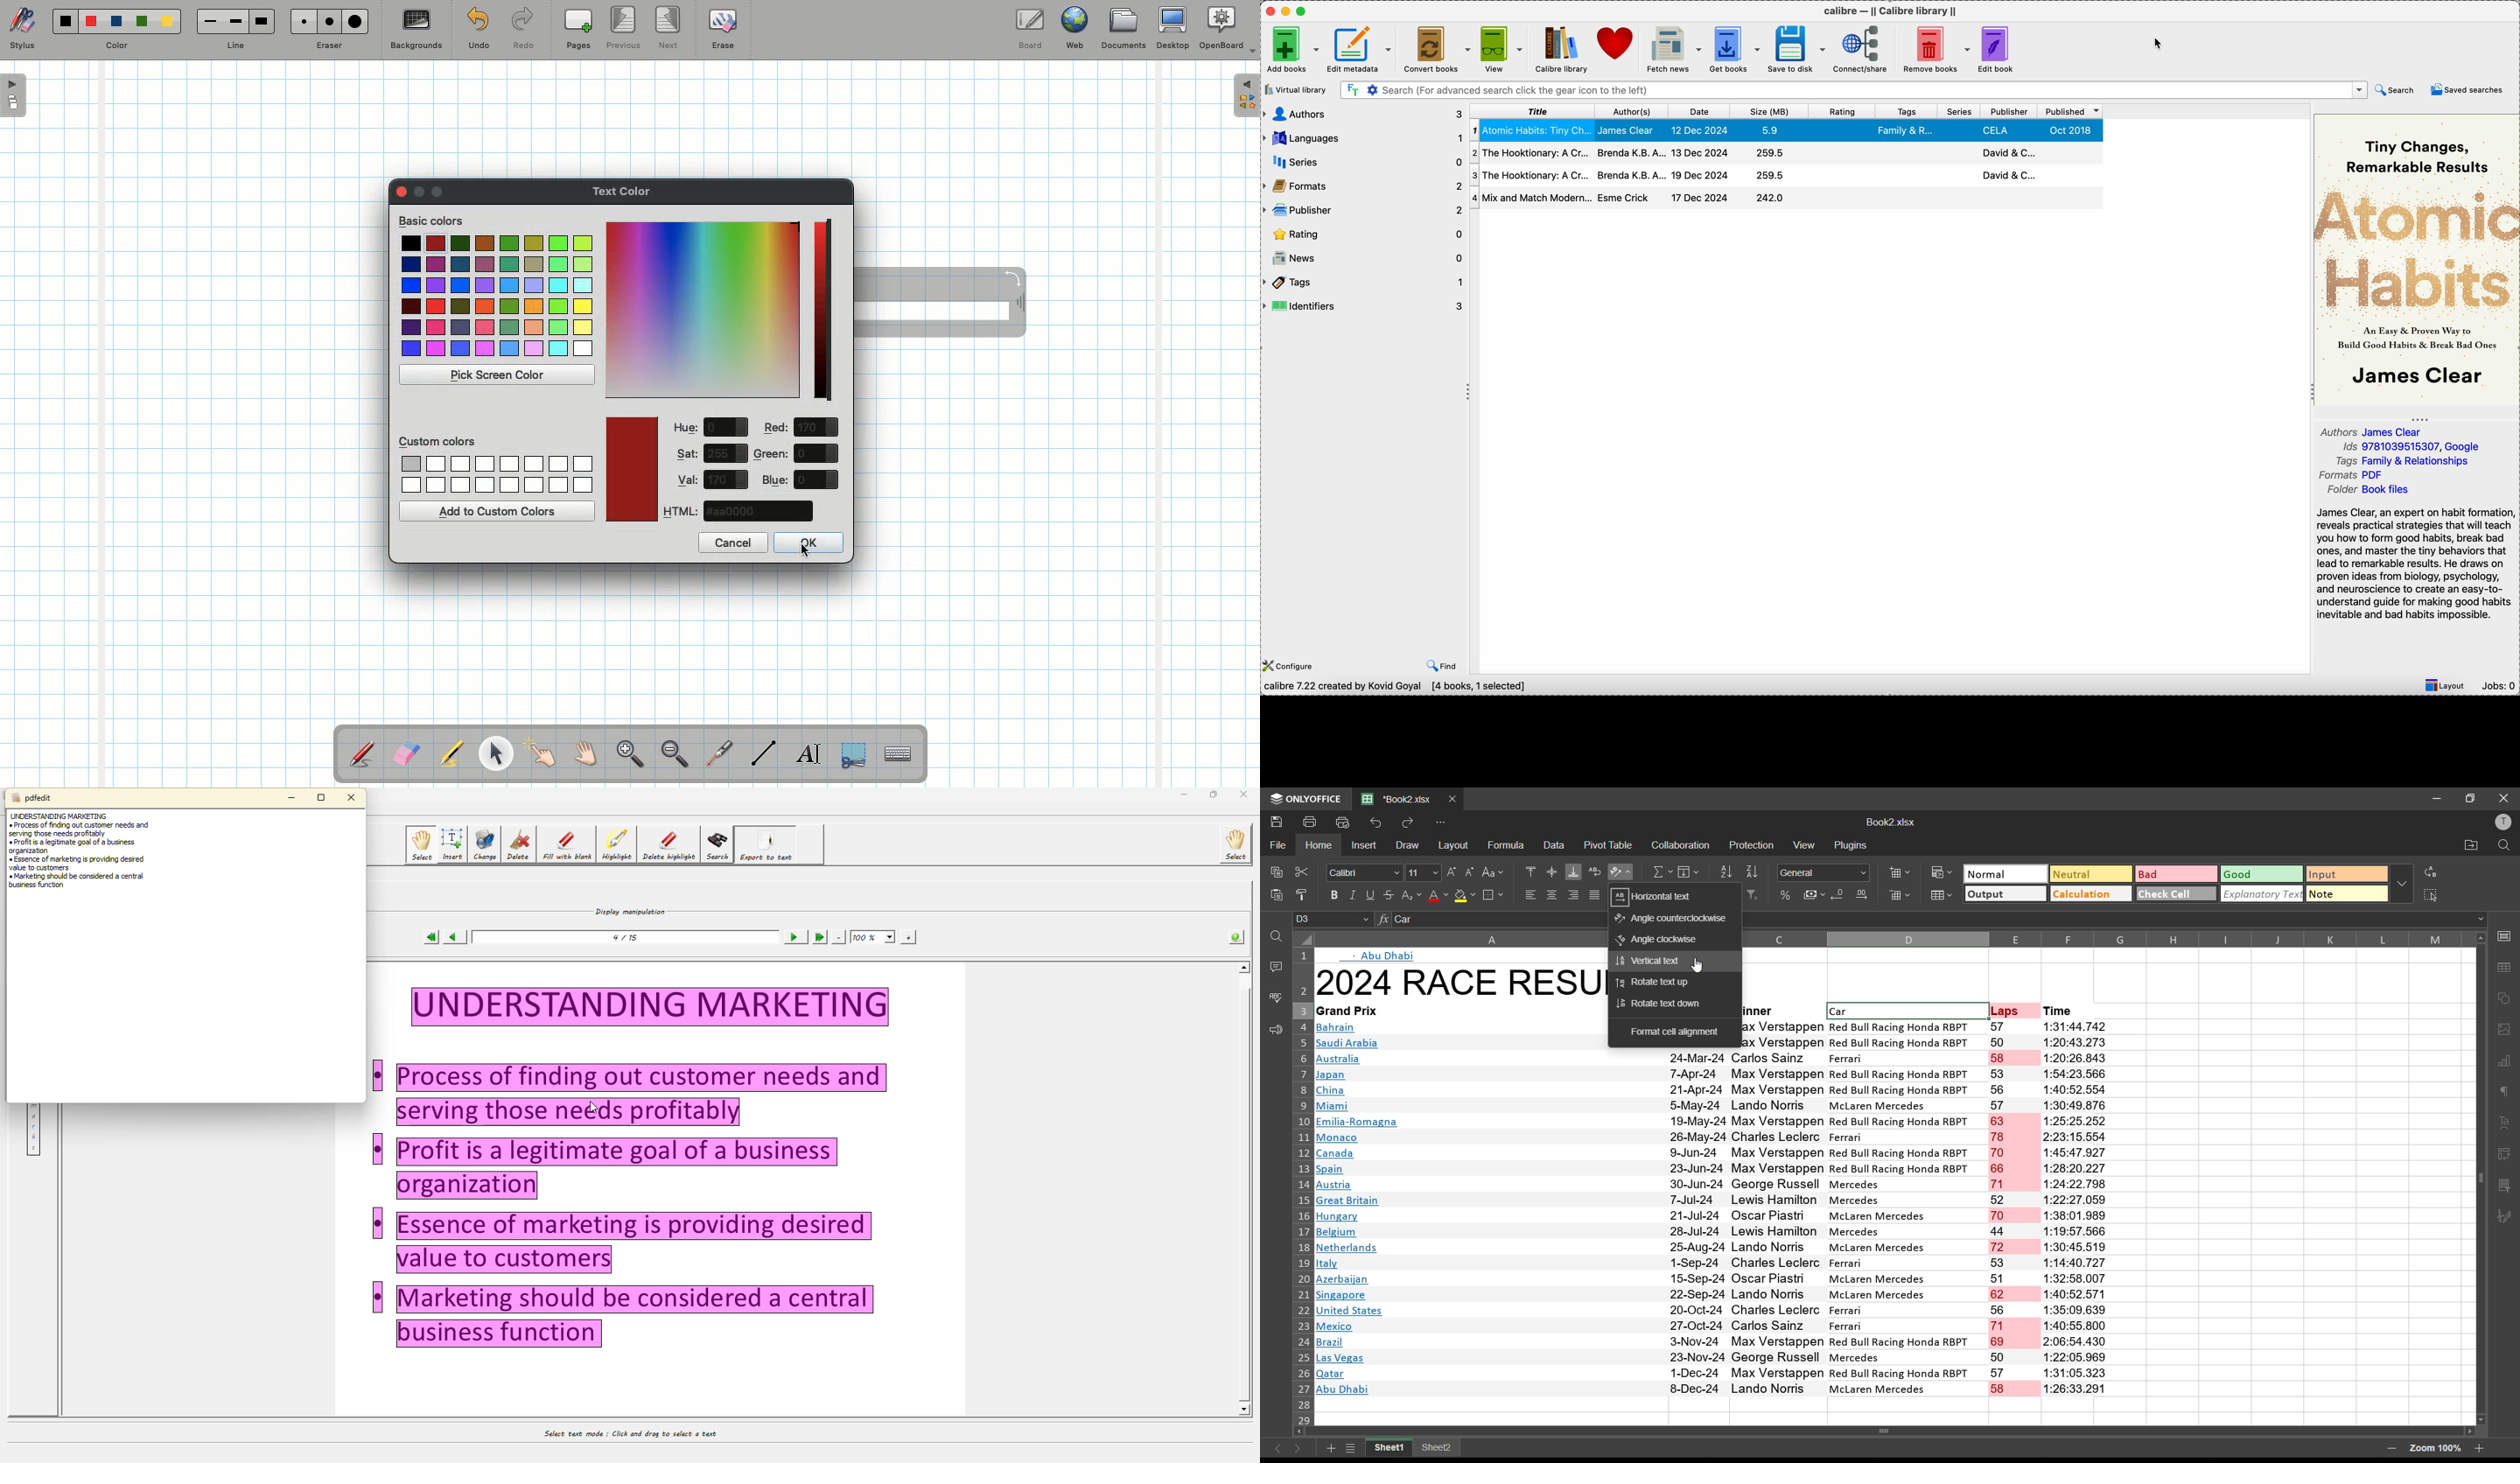  Describe the element at coordinates (2411, 562) in the screenshot. I see `James Clear, an expert on habit format
reveals practical strategies that will tea
you how to form good habits, break ba
ones, and master the tiny behaviors th:
lead to remarkable results. He draws ol
proven ideas from biology, psychology,
and neuroscience to create an easy-to:
understand guide for making good hab
inevitable and bad habits impossible.` at that location.